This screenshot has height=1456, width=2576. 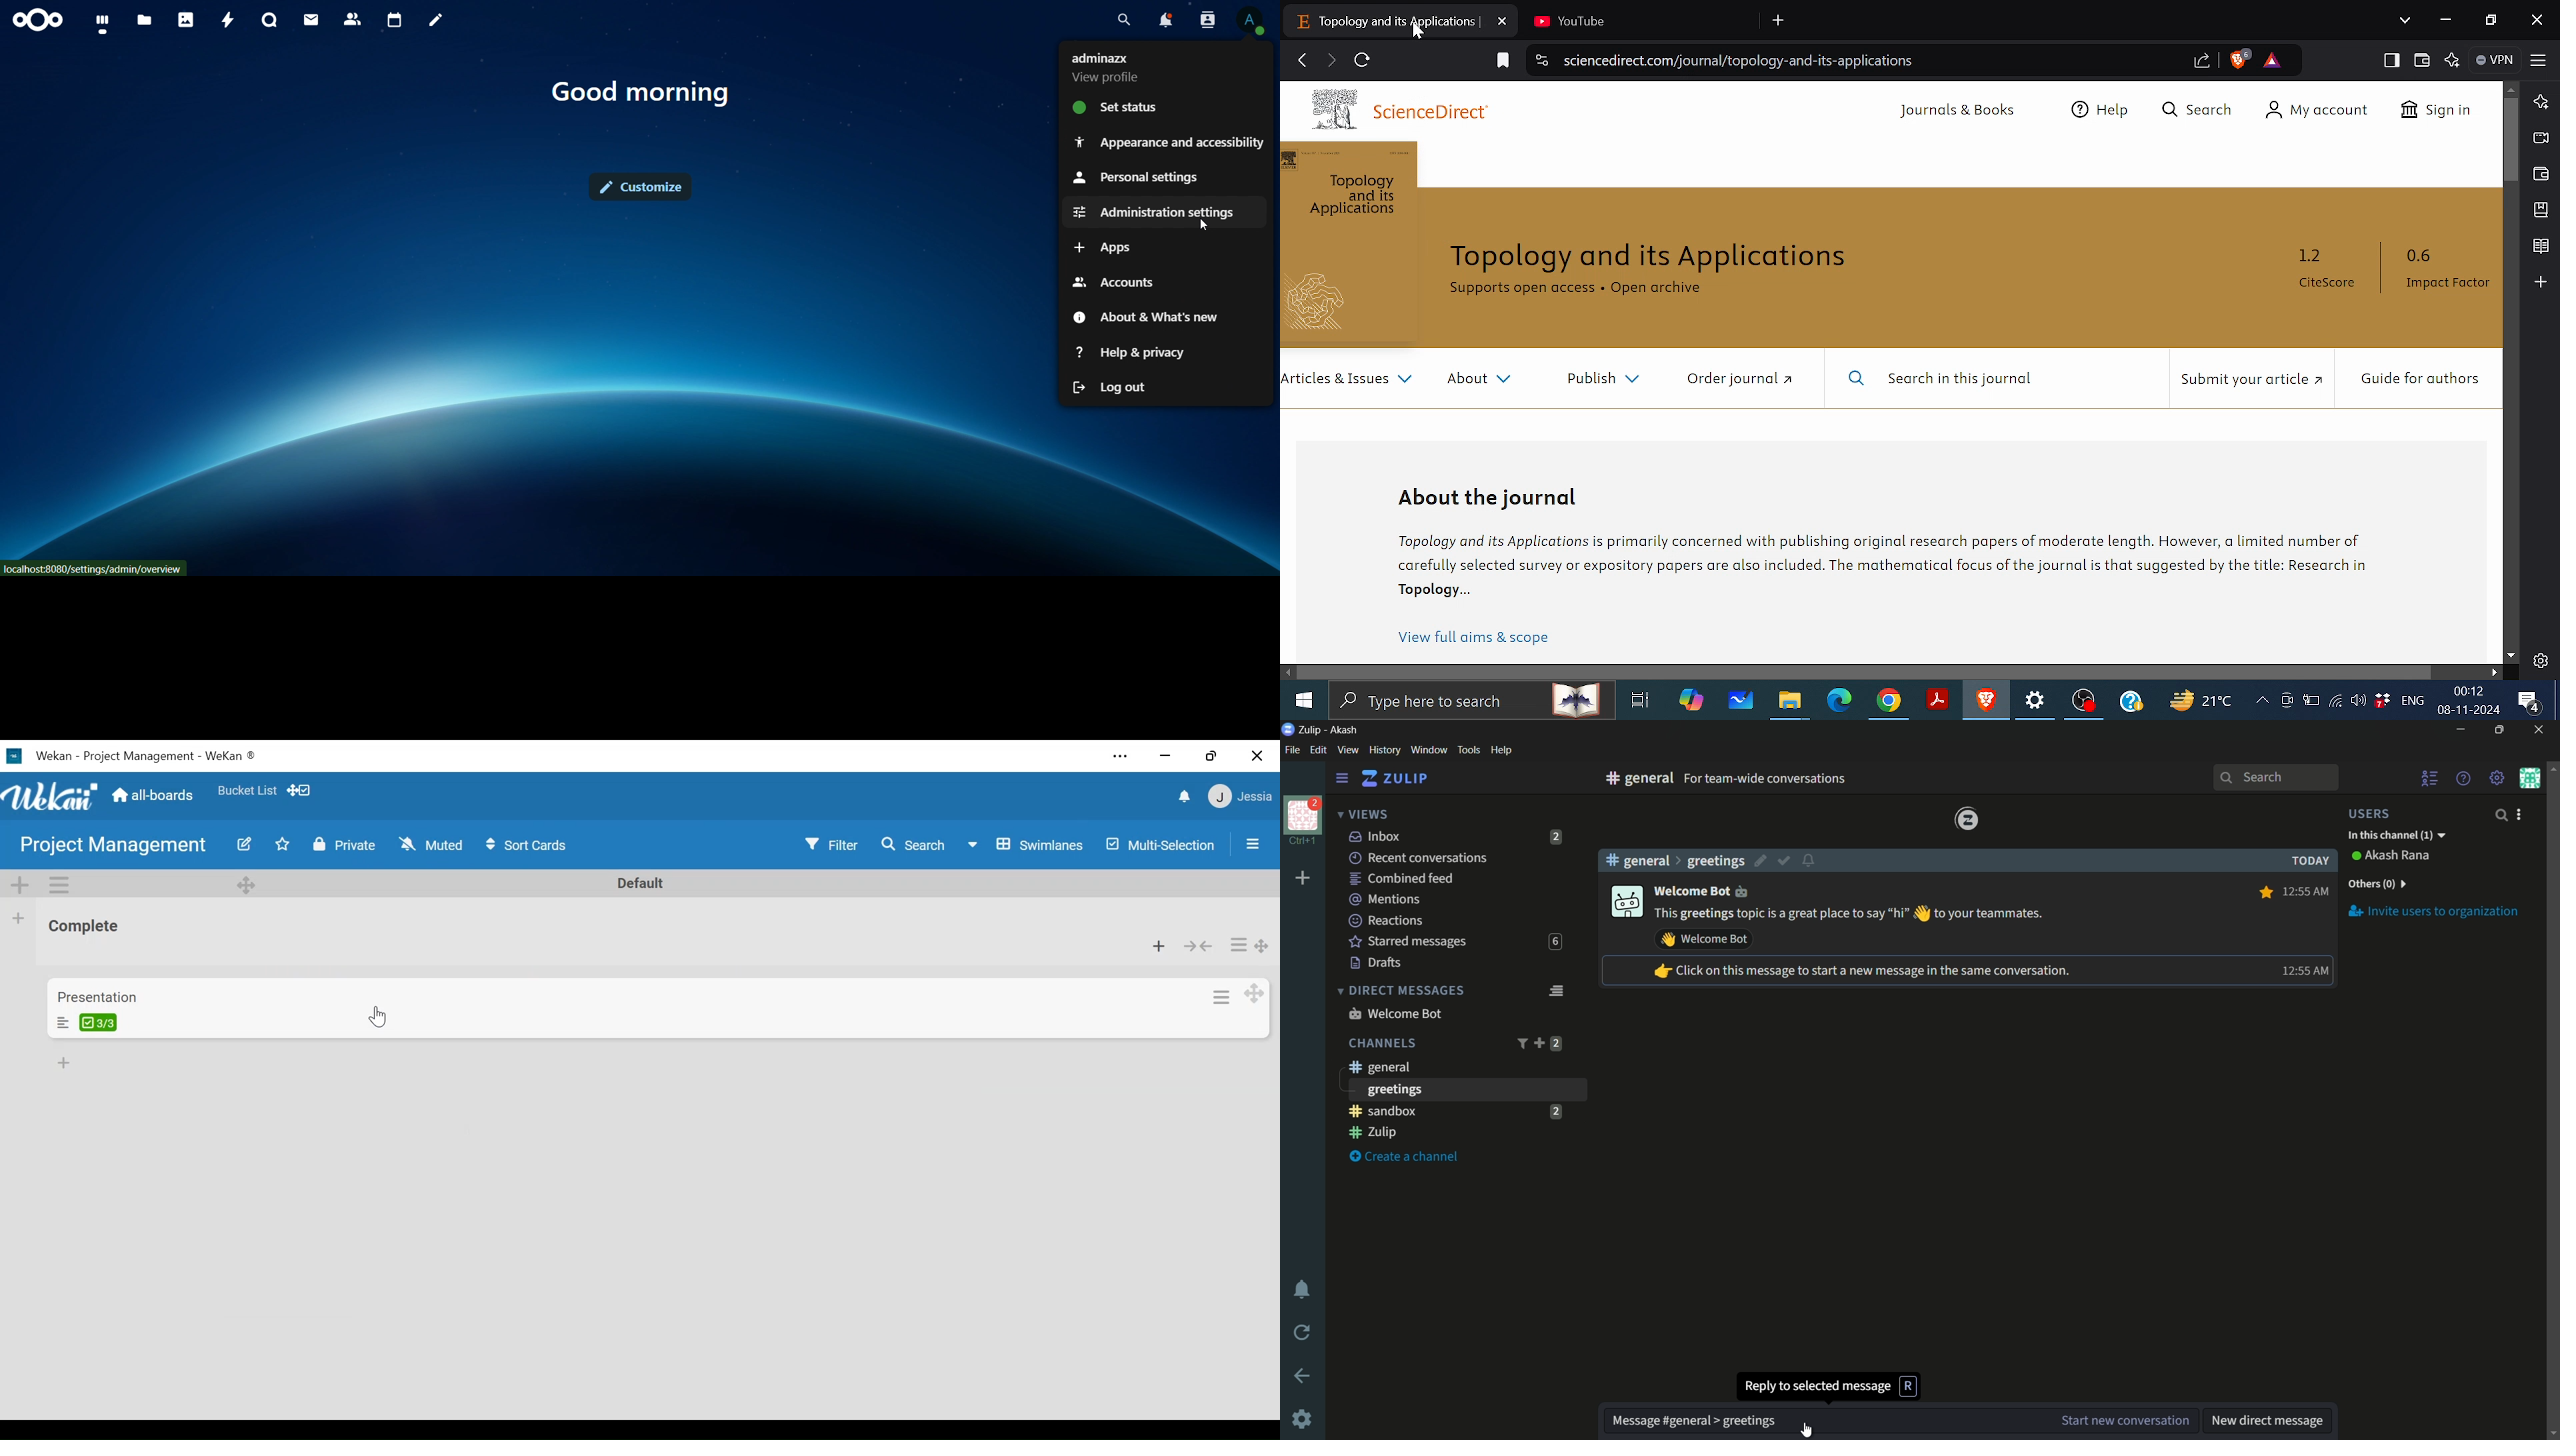 What do you see at coordinates (1394, 779) in the screenshot?
I see `zulip` at bounding box center [1394, 779].